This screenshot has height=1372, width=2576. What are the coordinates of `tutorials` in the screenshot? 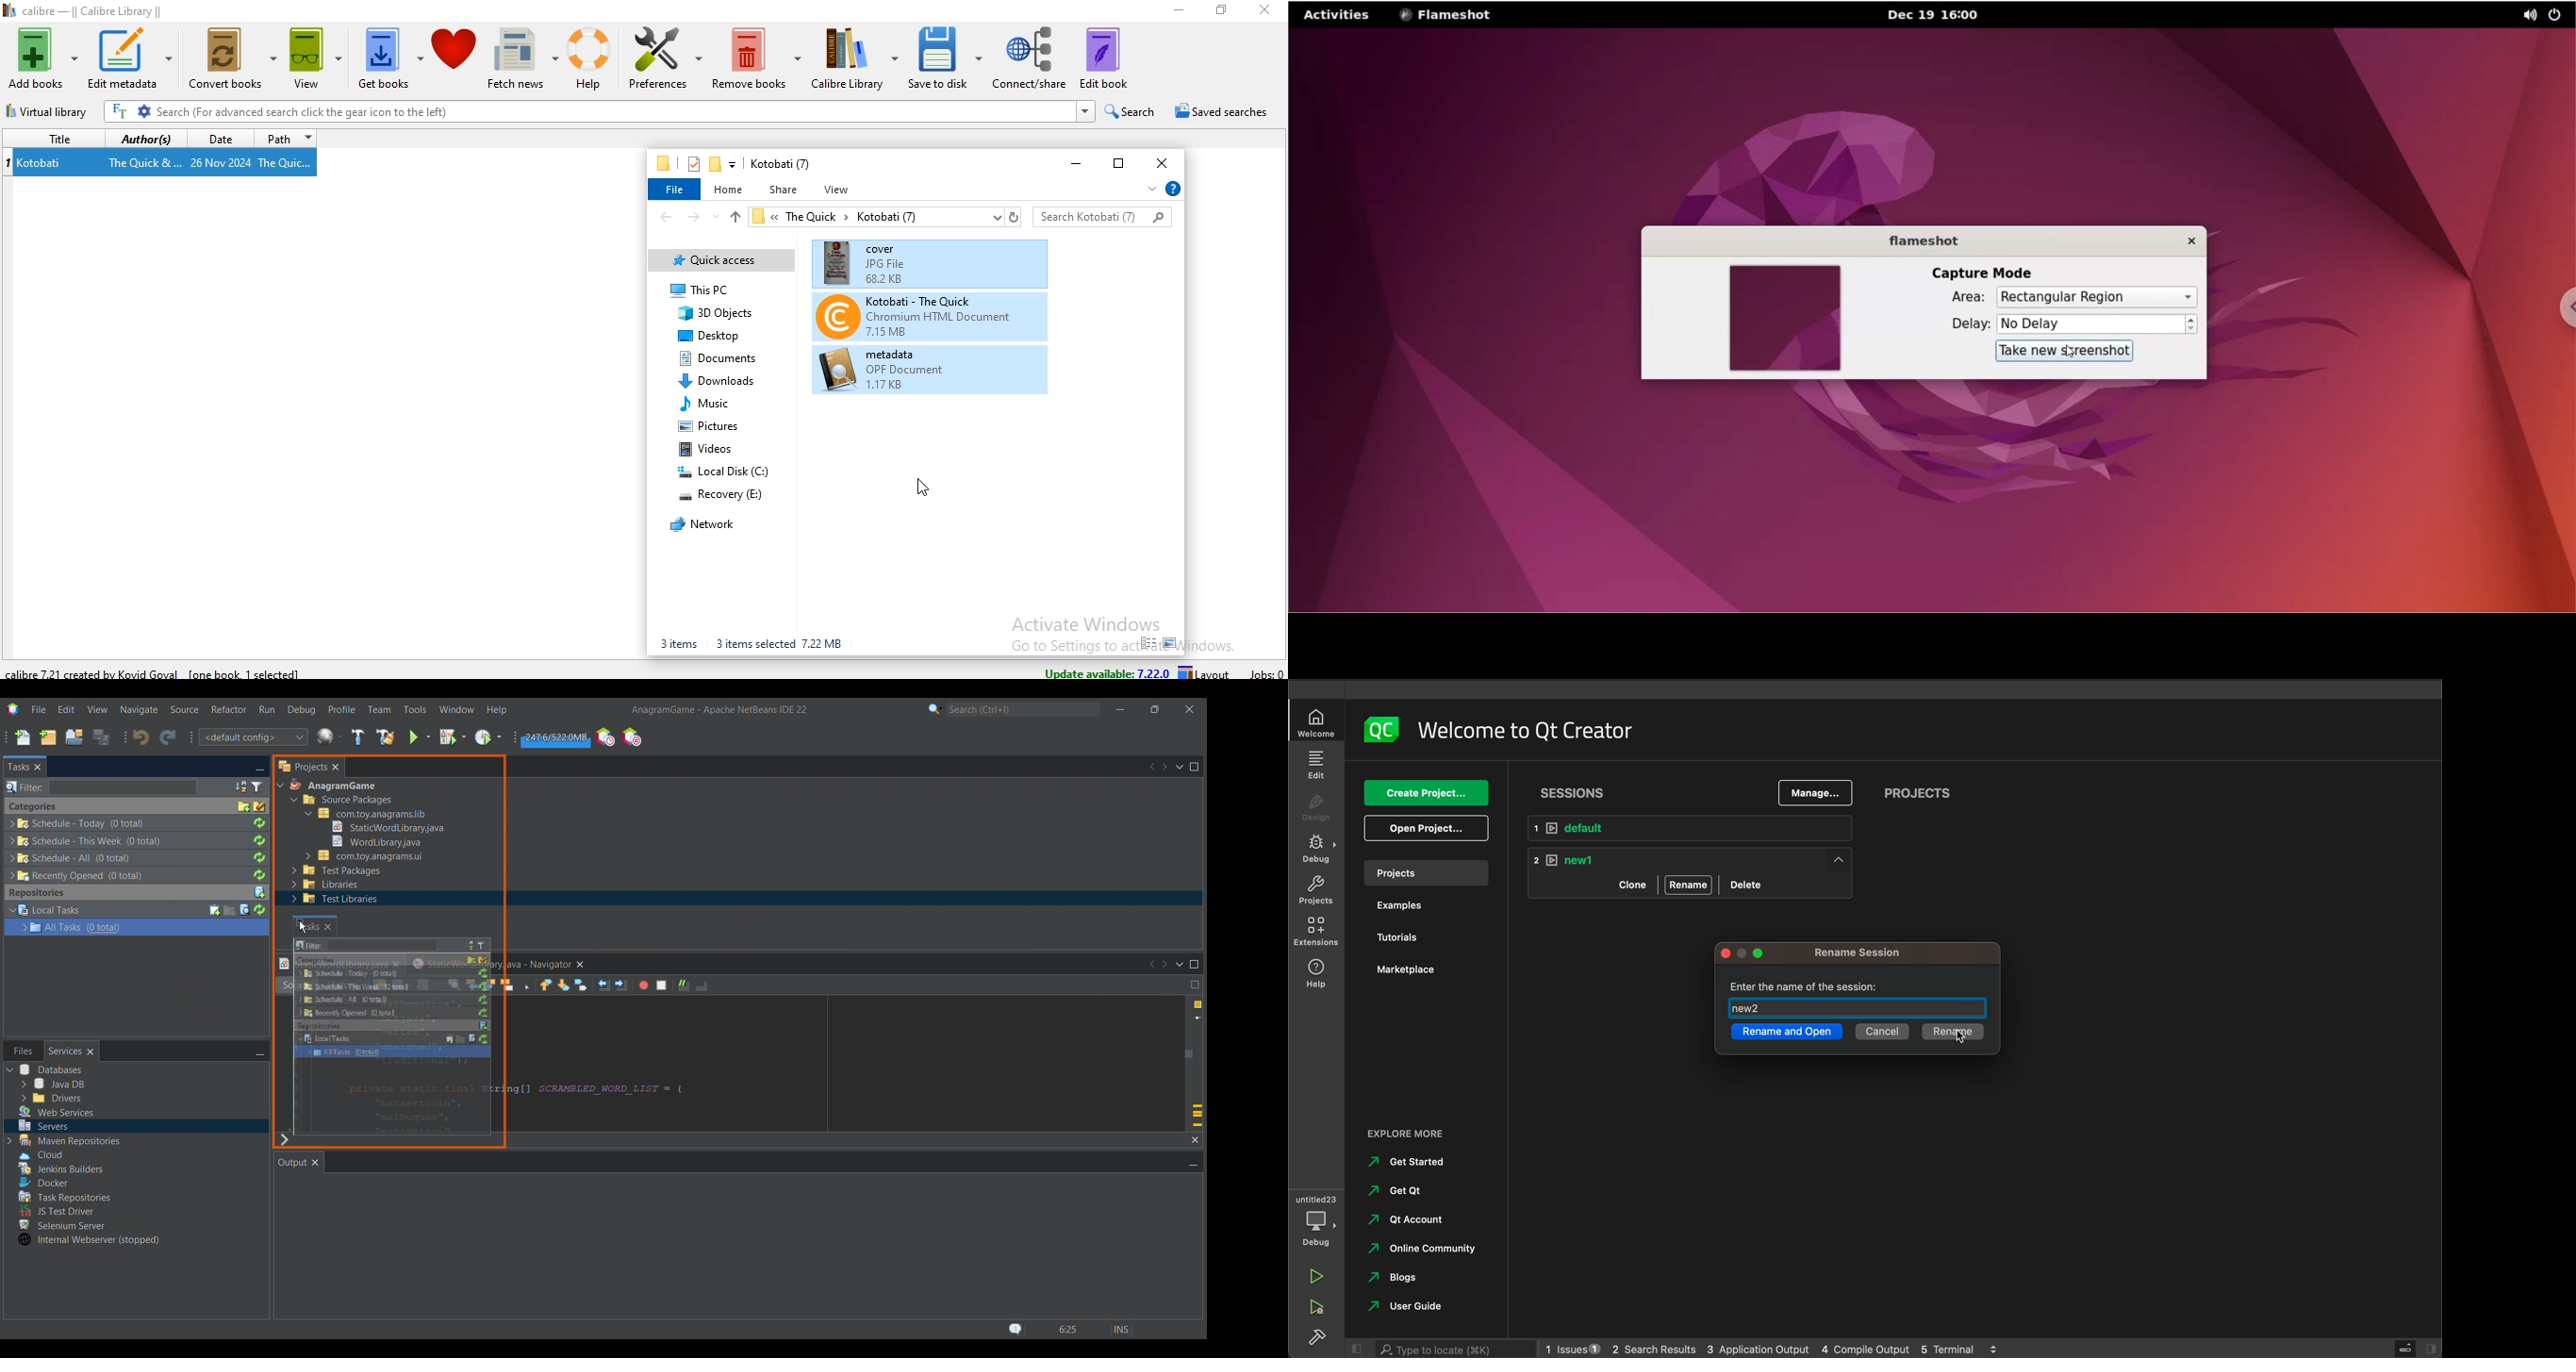 It's located at (1400, 936).